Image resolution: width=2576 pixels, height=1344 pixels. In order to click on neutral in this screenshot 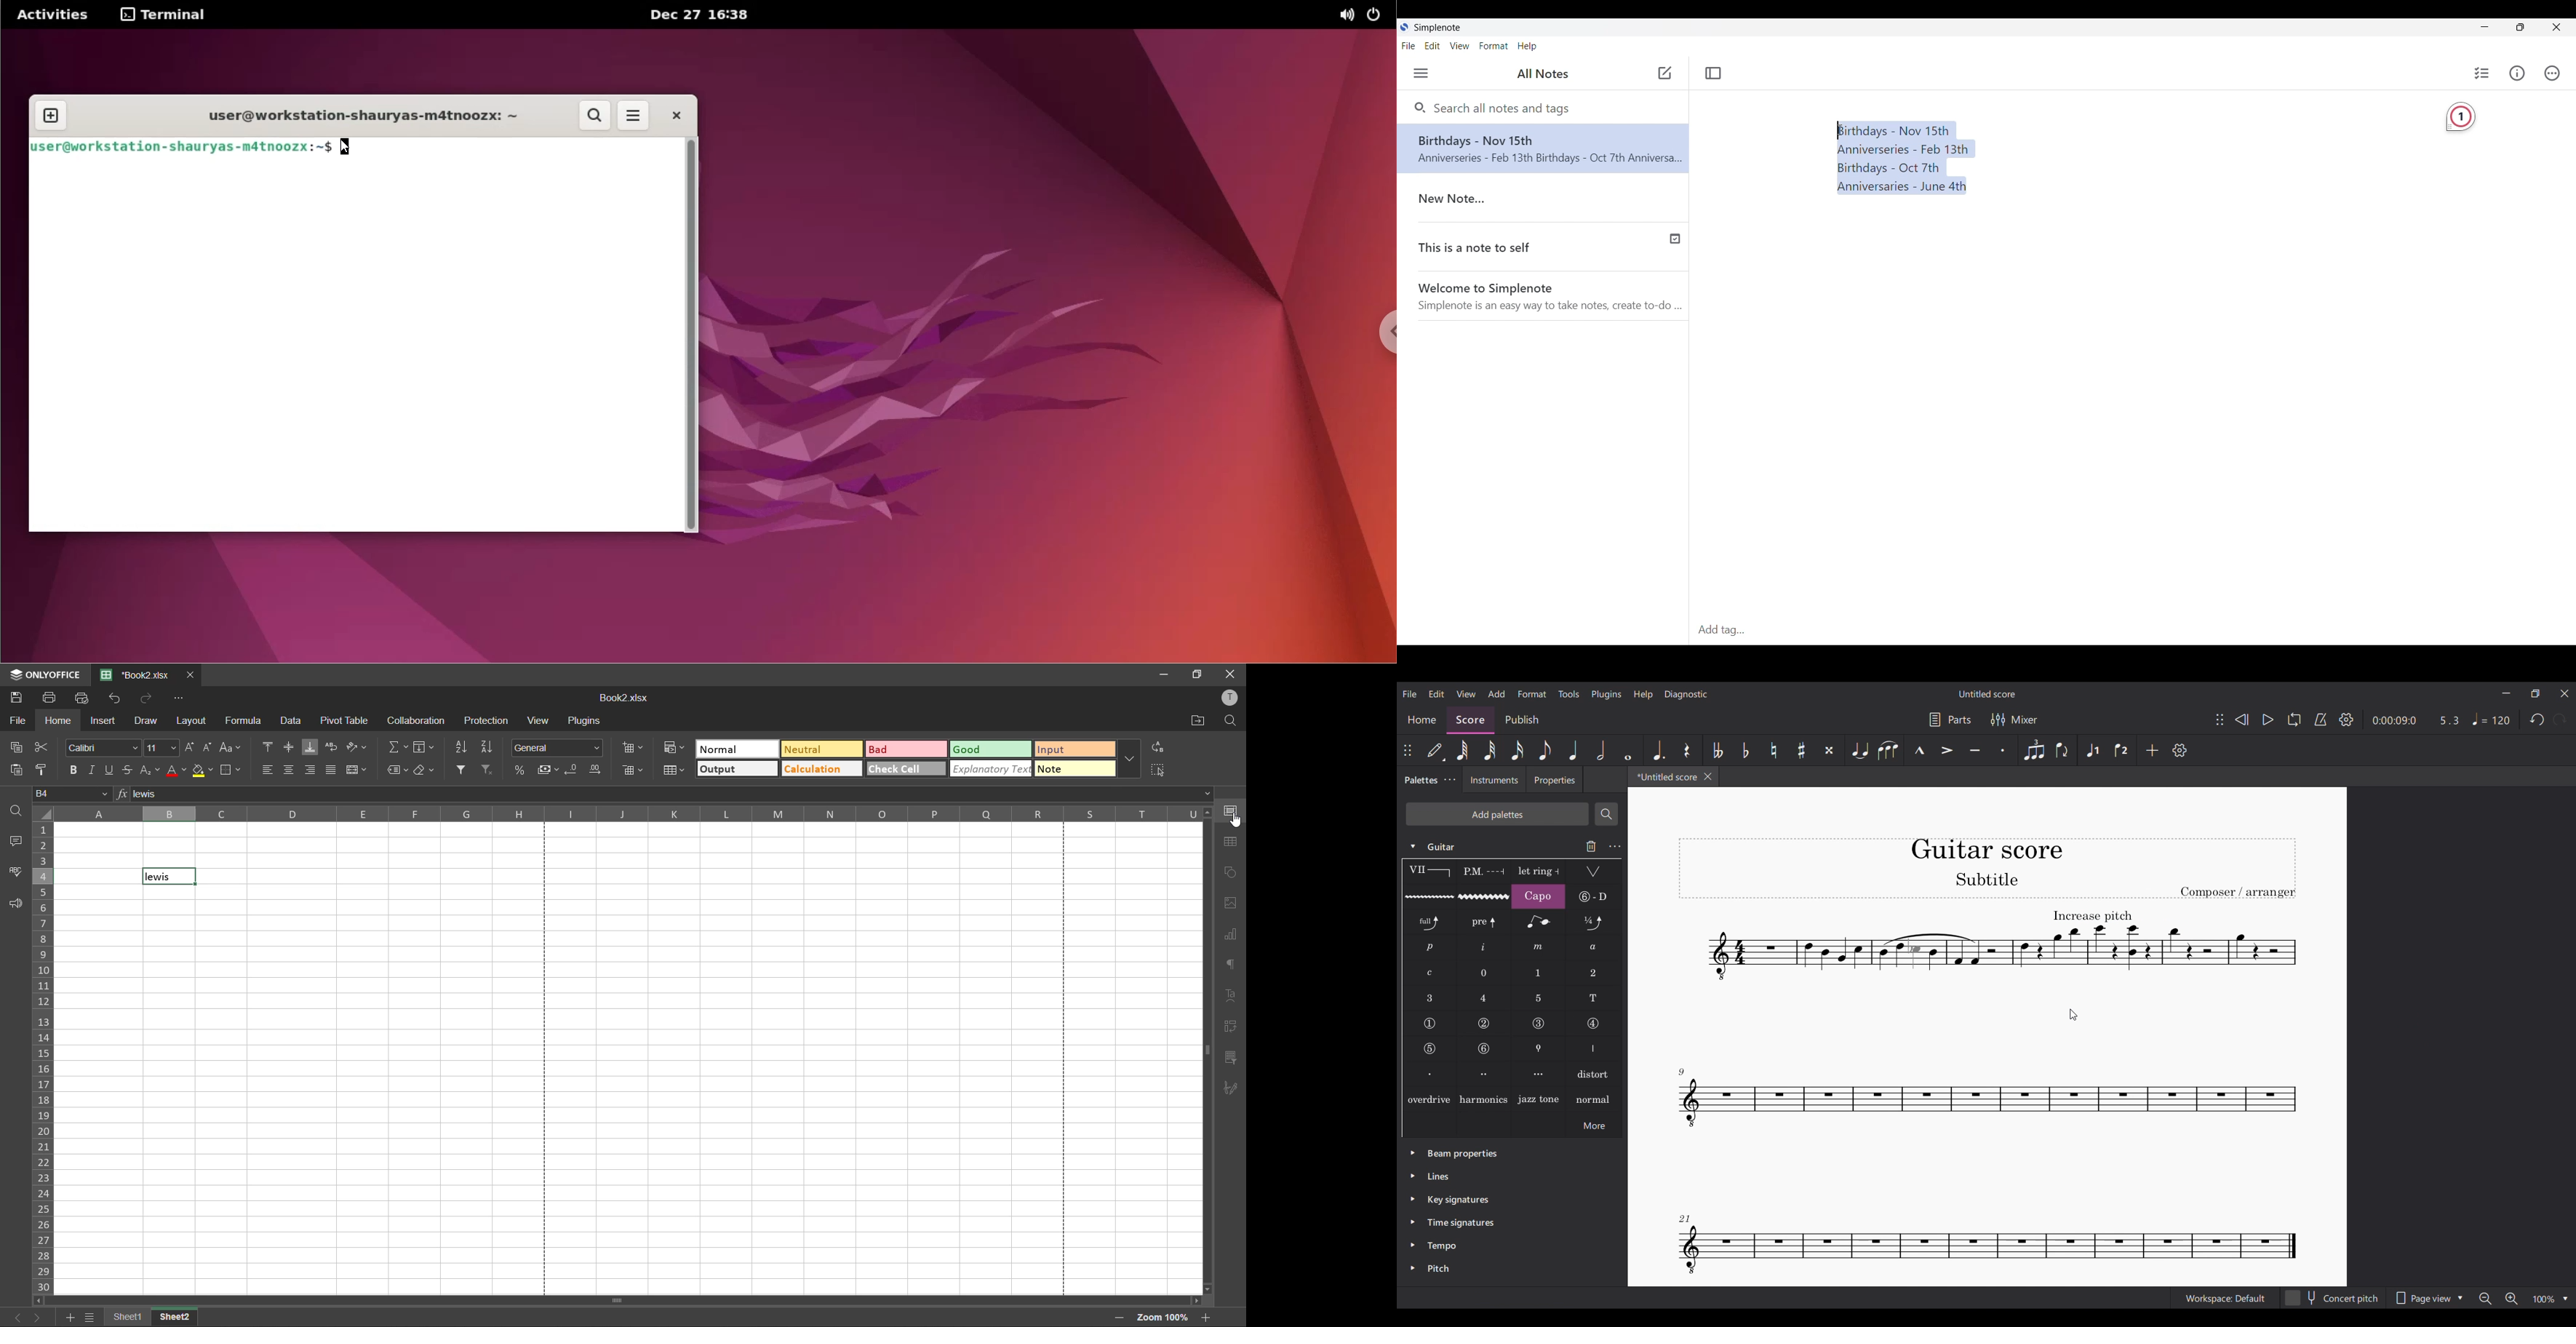, I will do `click(822, 749)`.